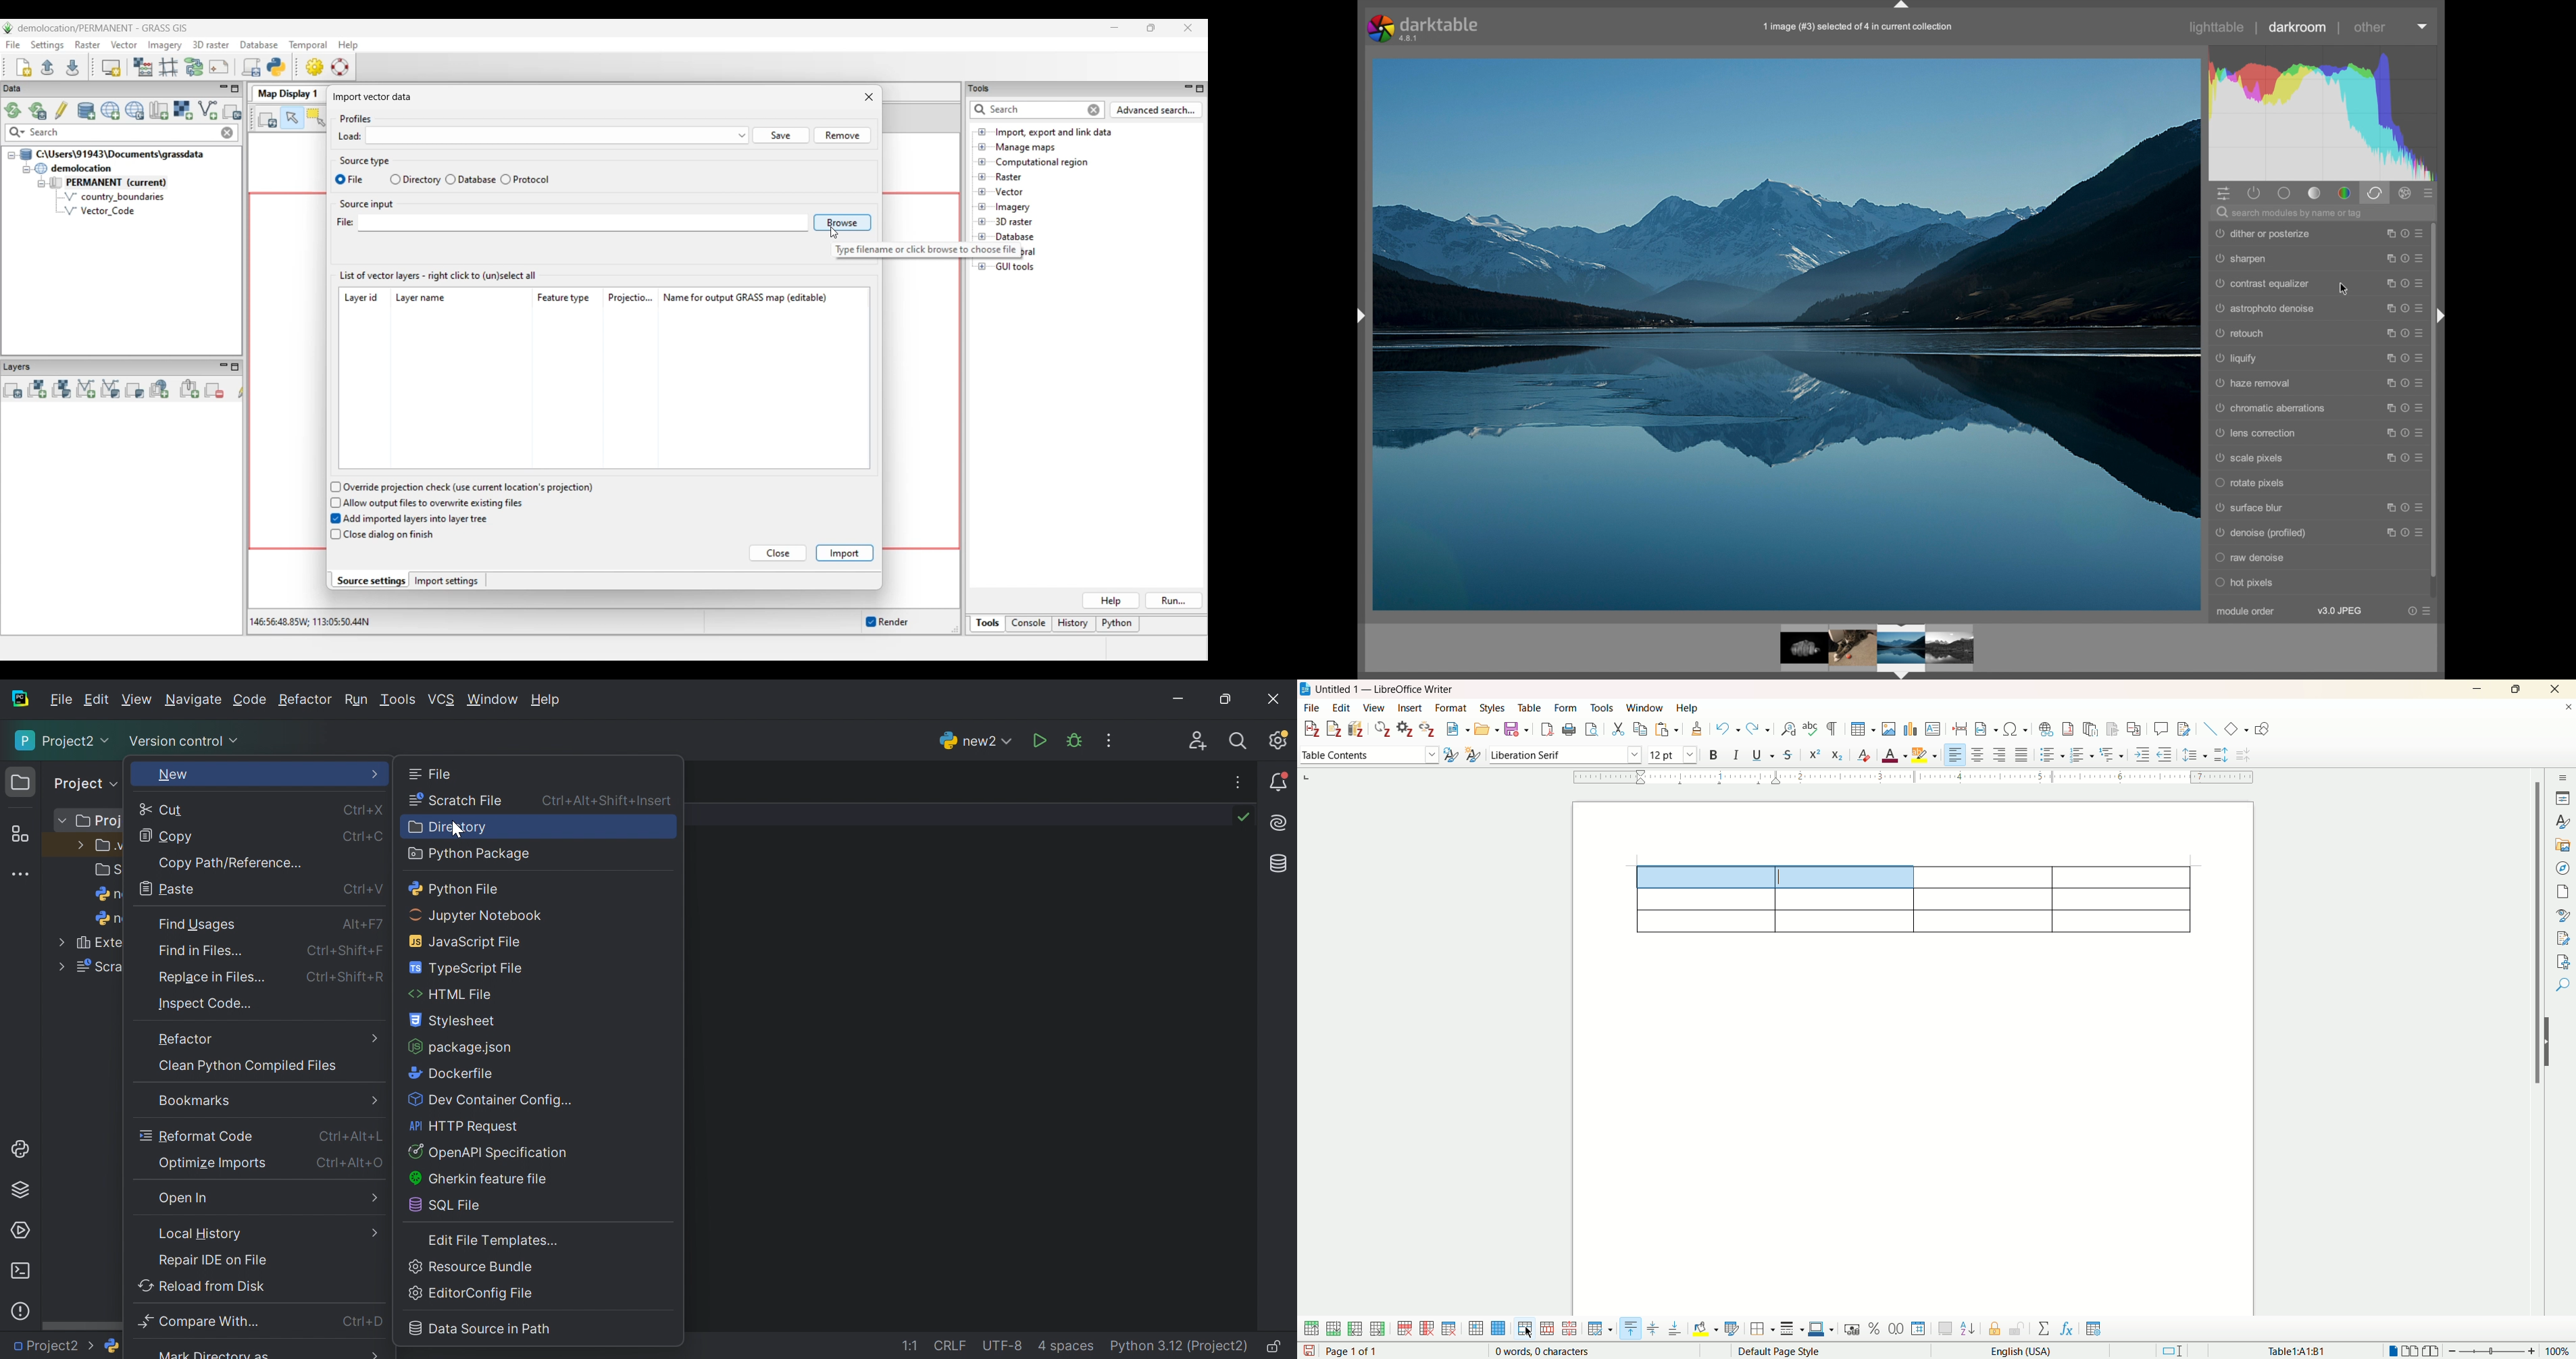  Describe the element at coordinates (1945, 1327) in the screenshot. I see `insert caption` at that location.